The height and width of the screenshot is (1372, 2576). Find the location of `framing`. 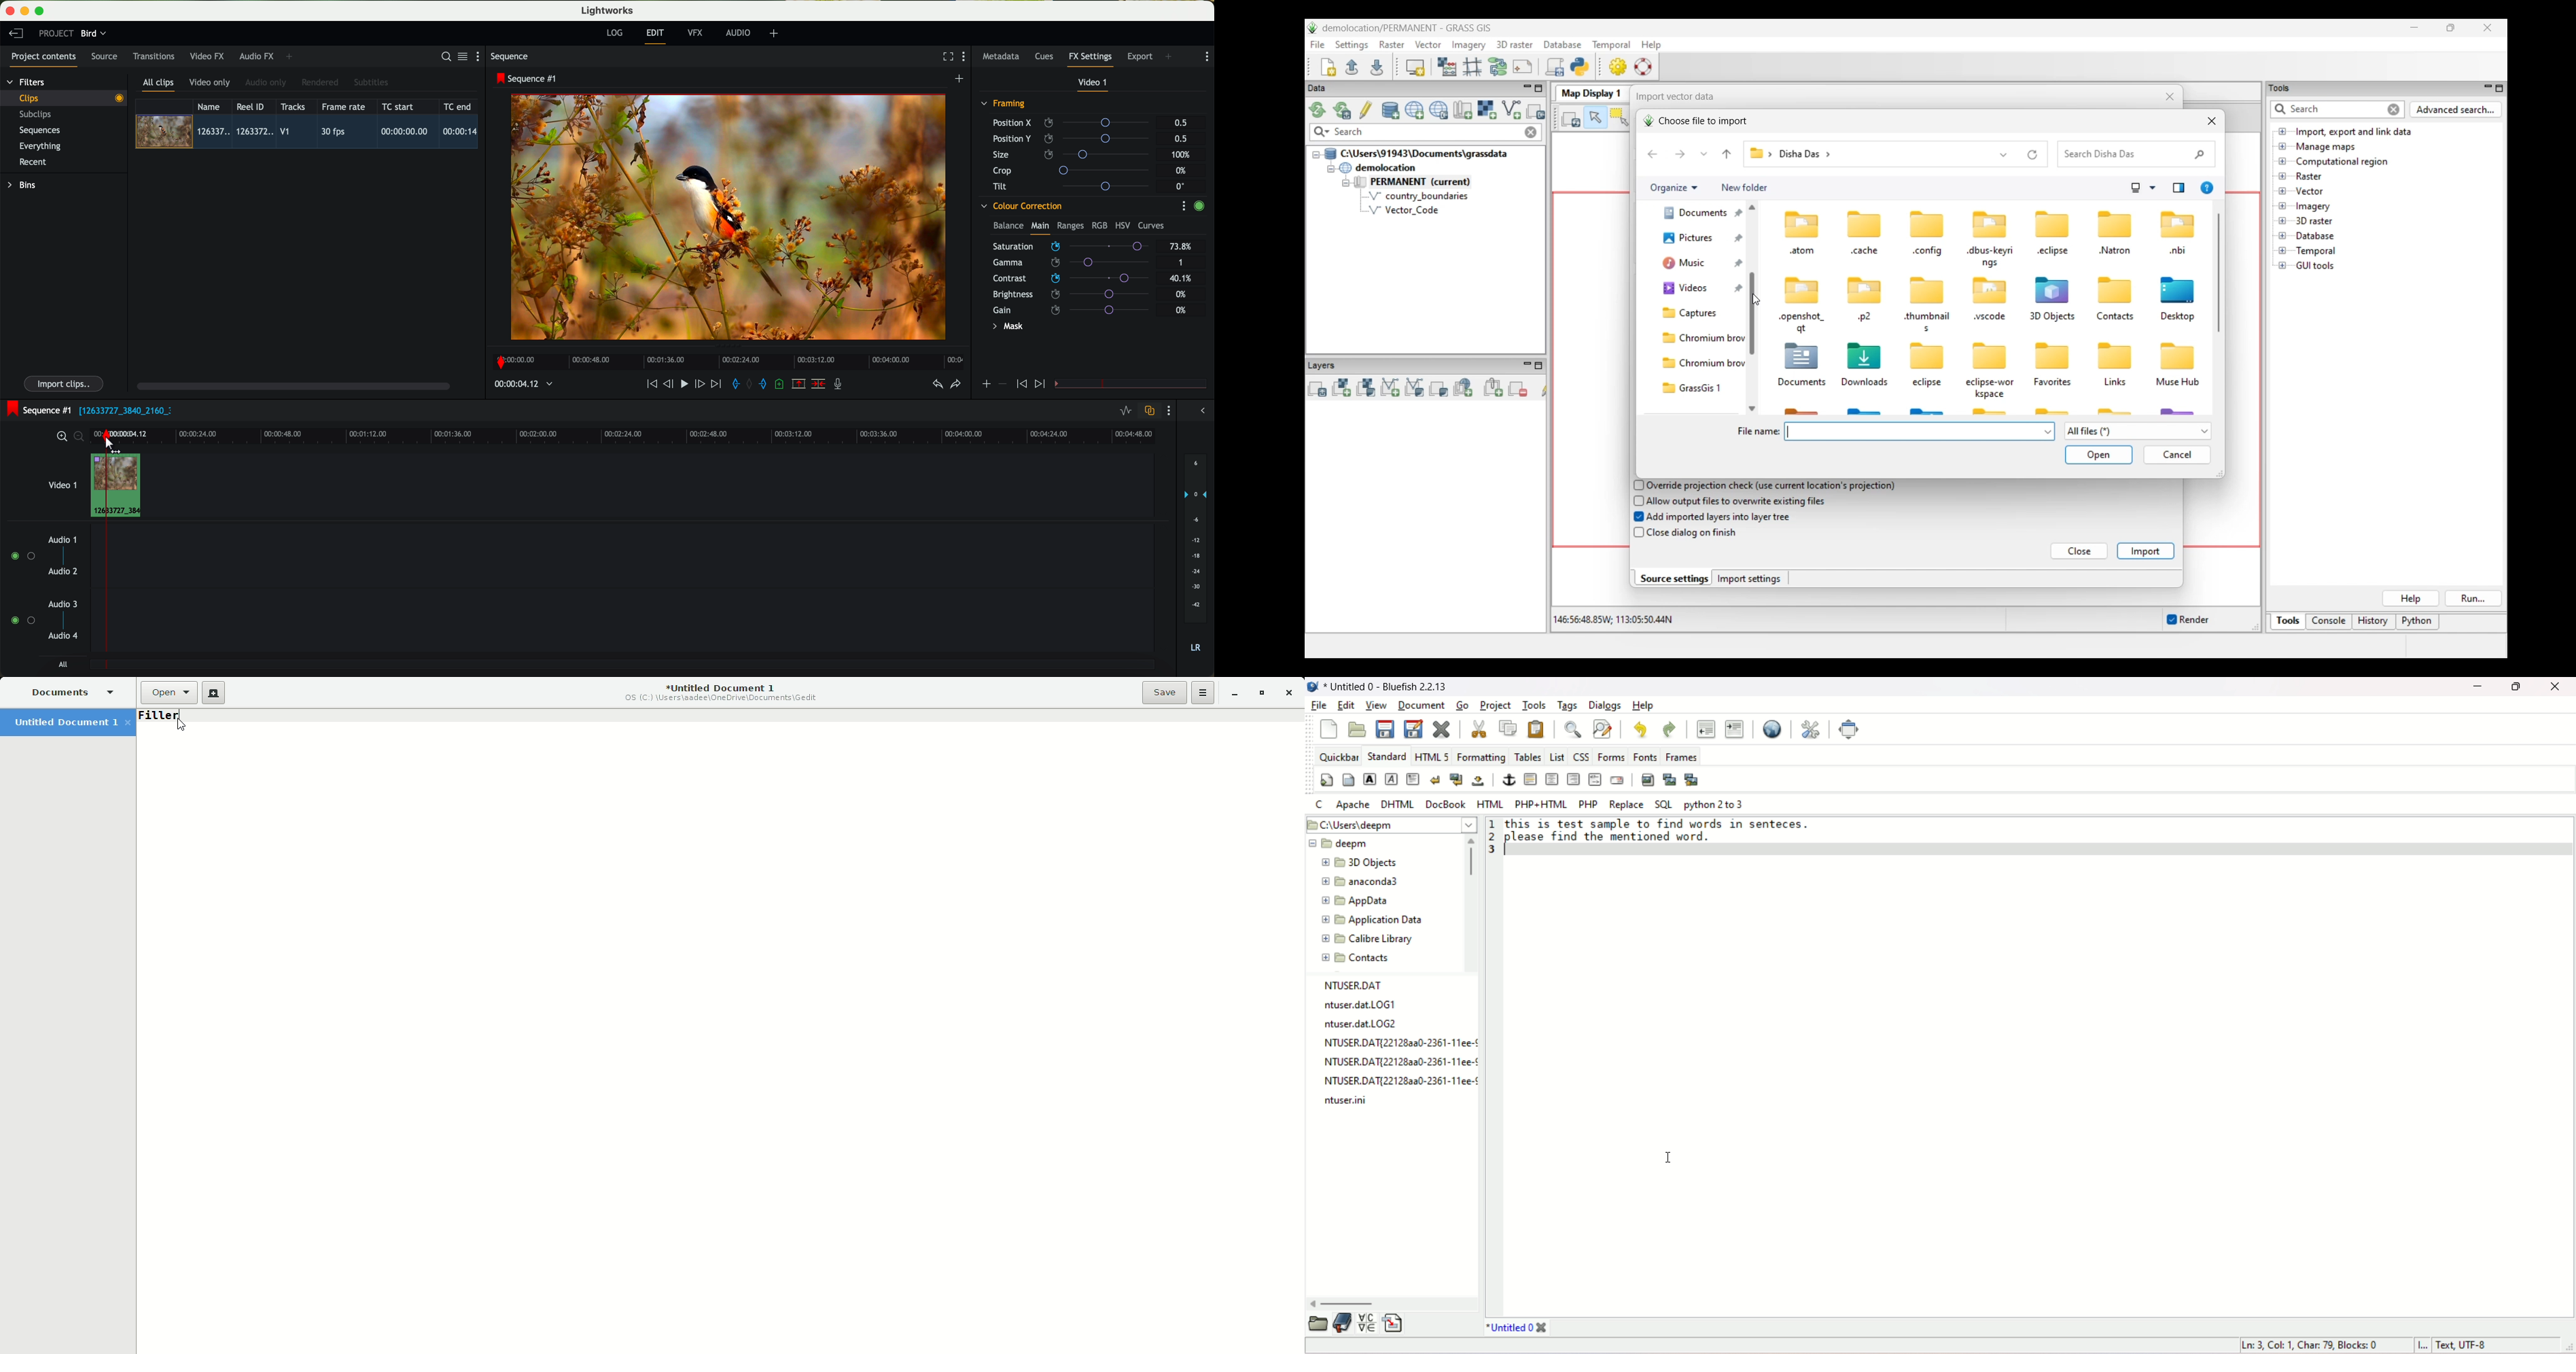

framing is located at coordinates (1004, 105).